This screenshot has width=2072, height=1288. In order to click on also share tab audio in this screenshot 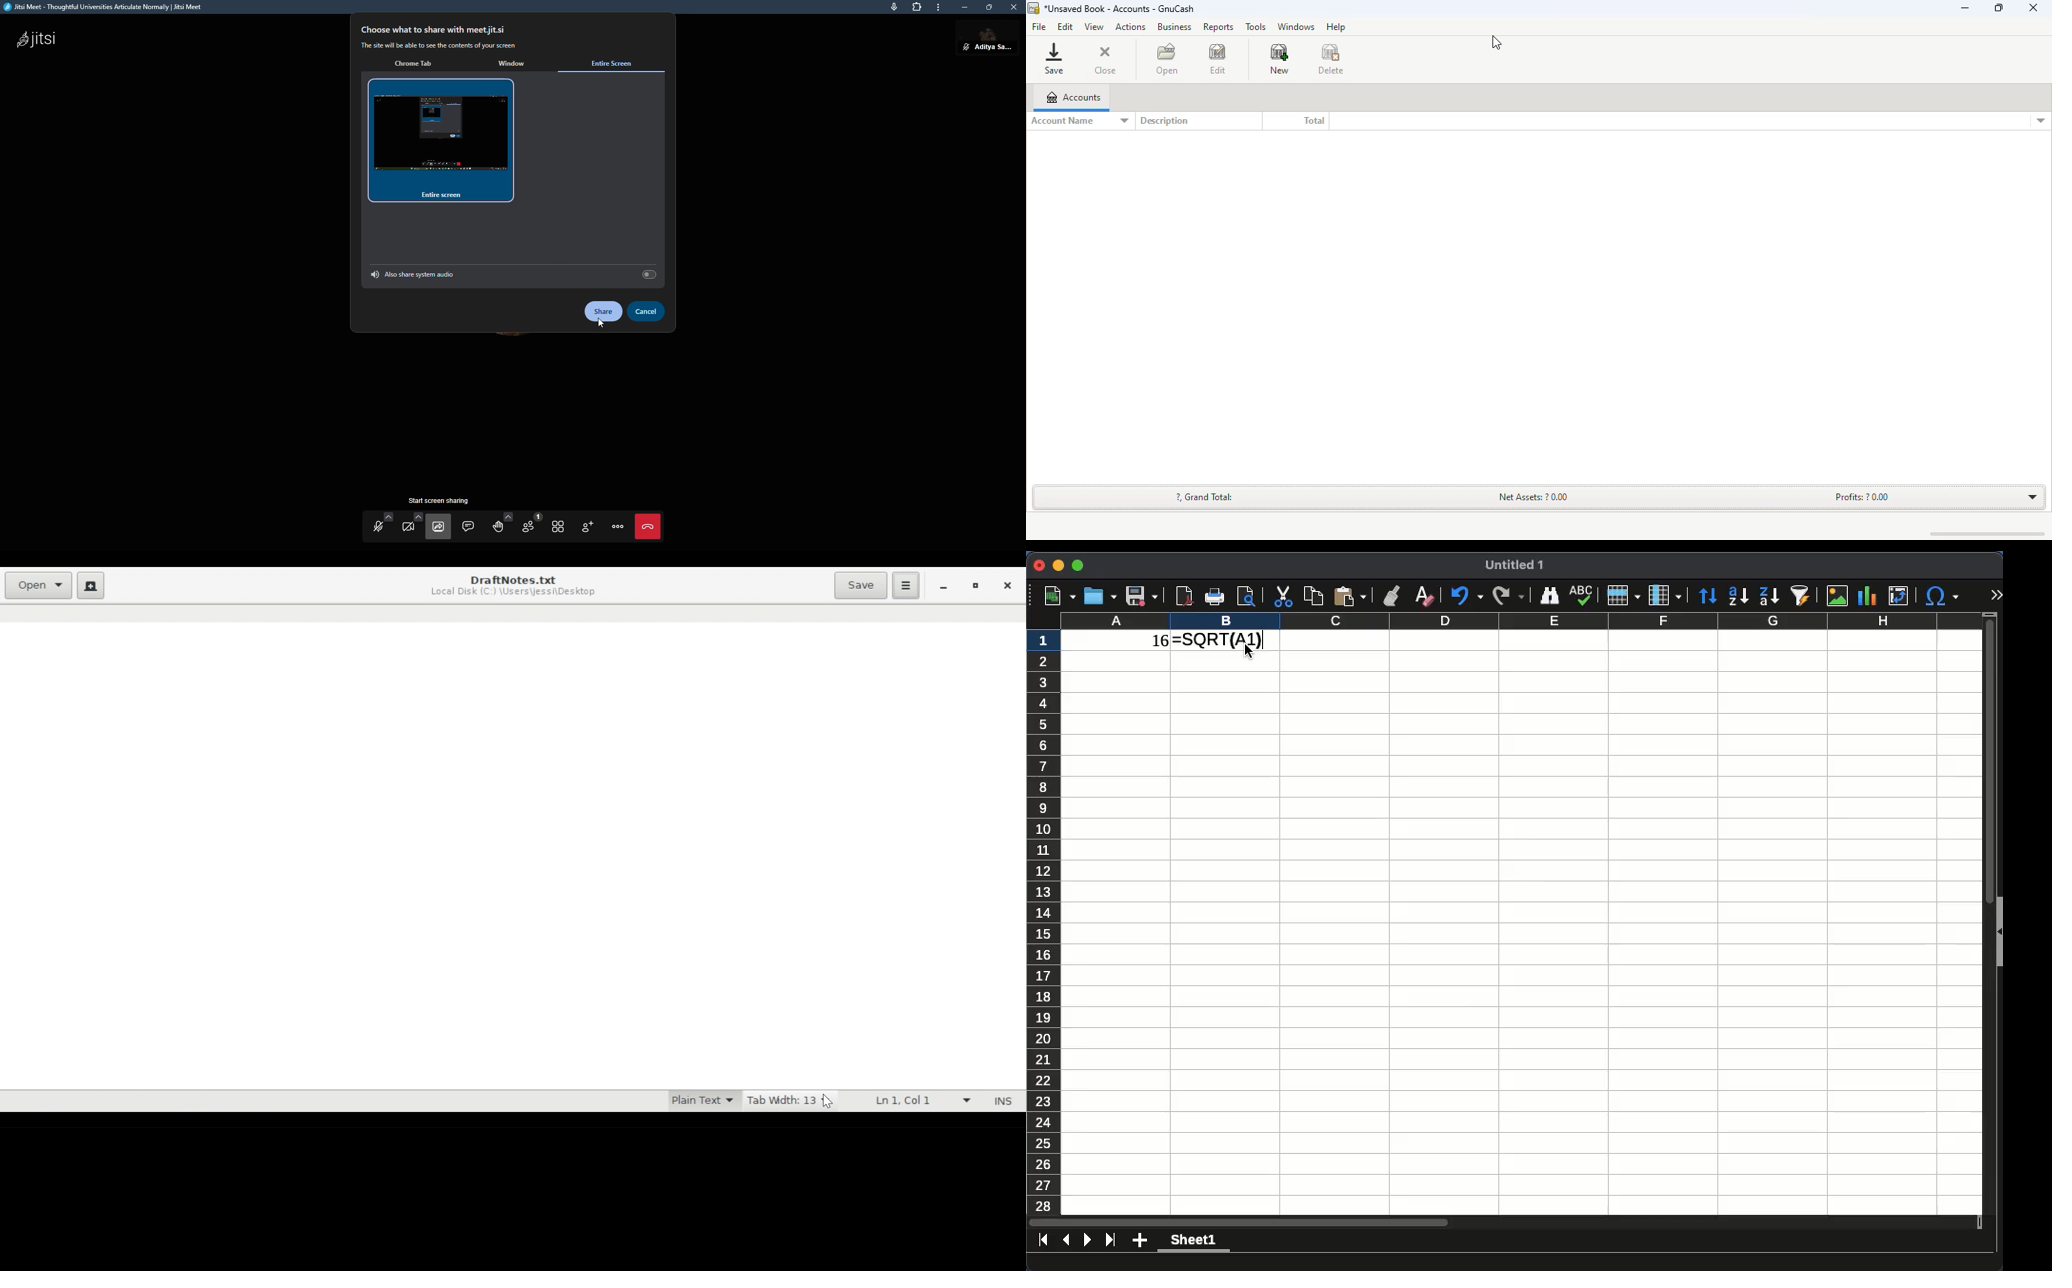, I will do `click(413, 274)`.